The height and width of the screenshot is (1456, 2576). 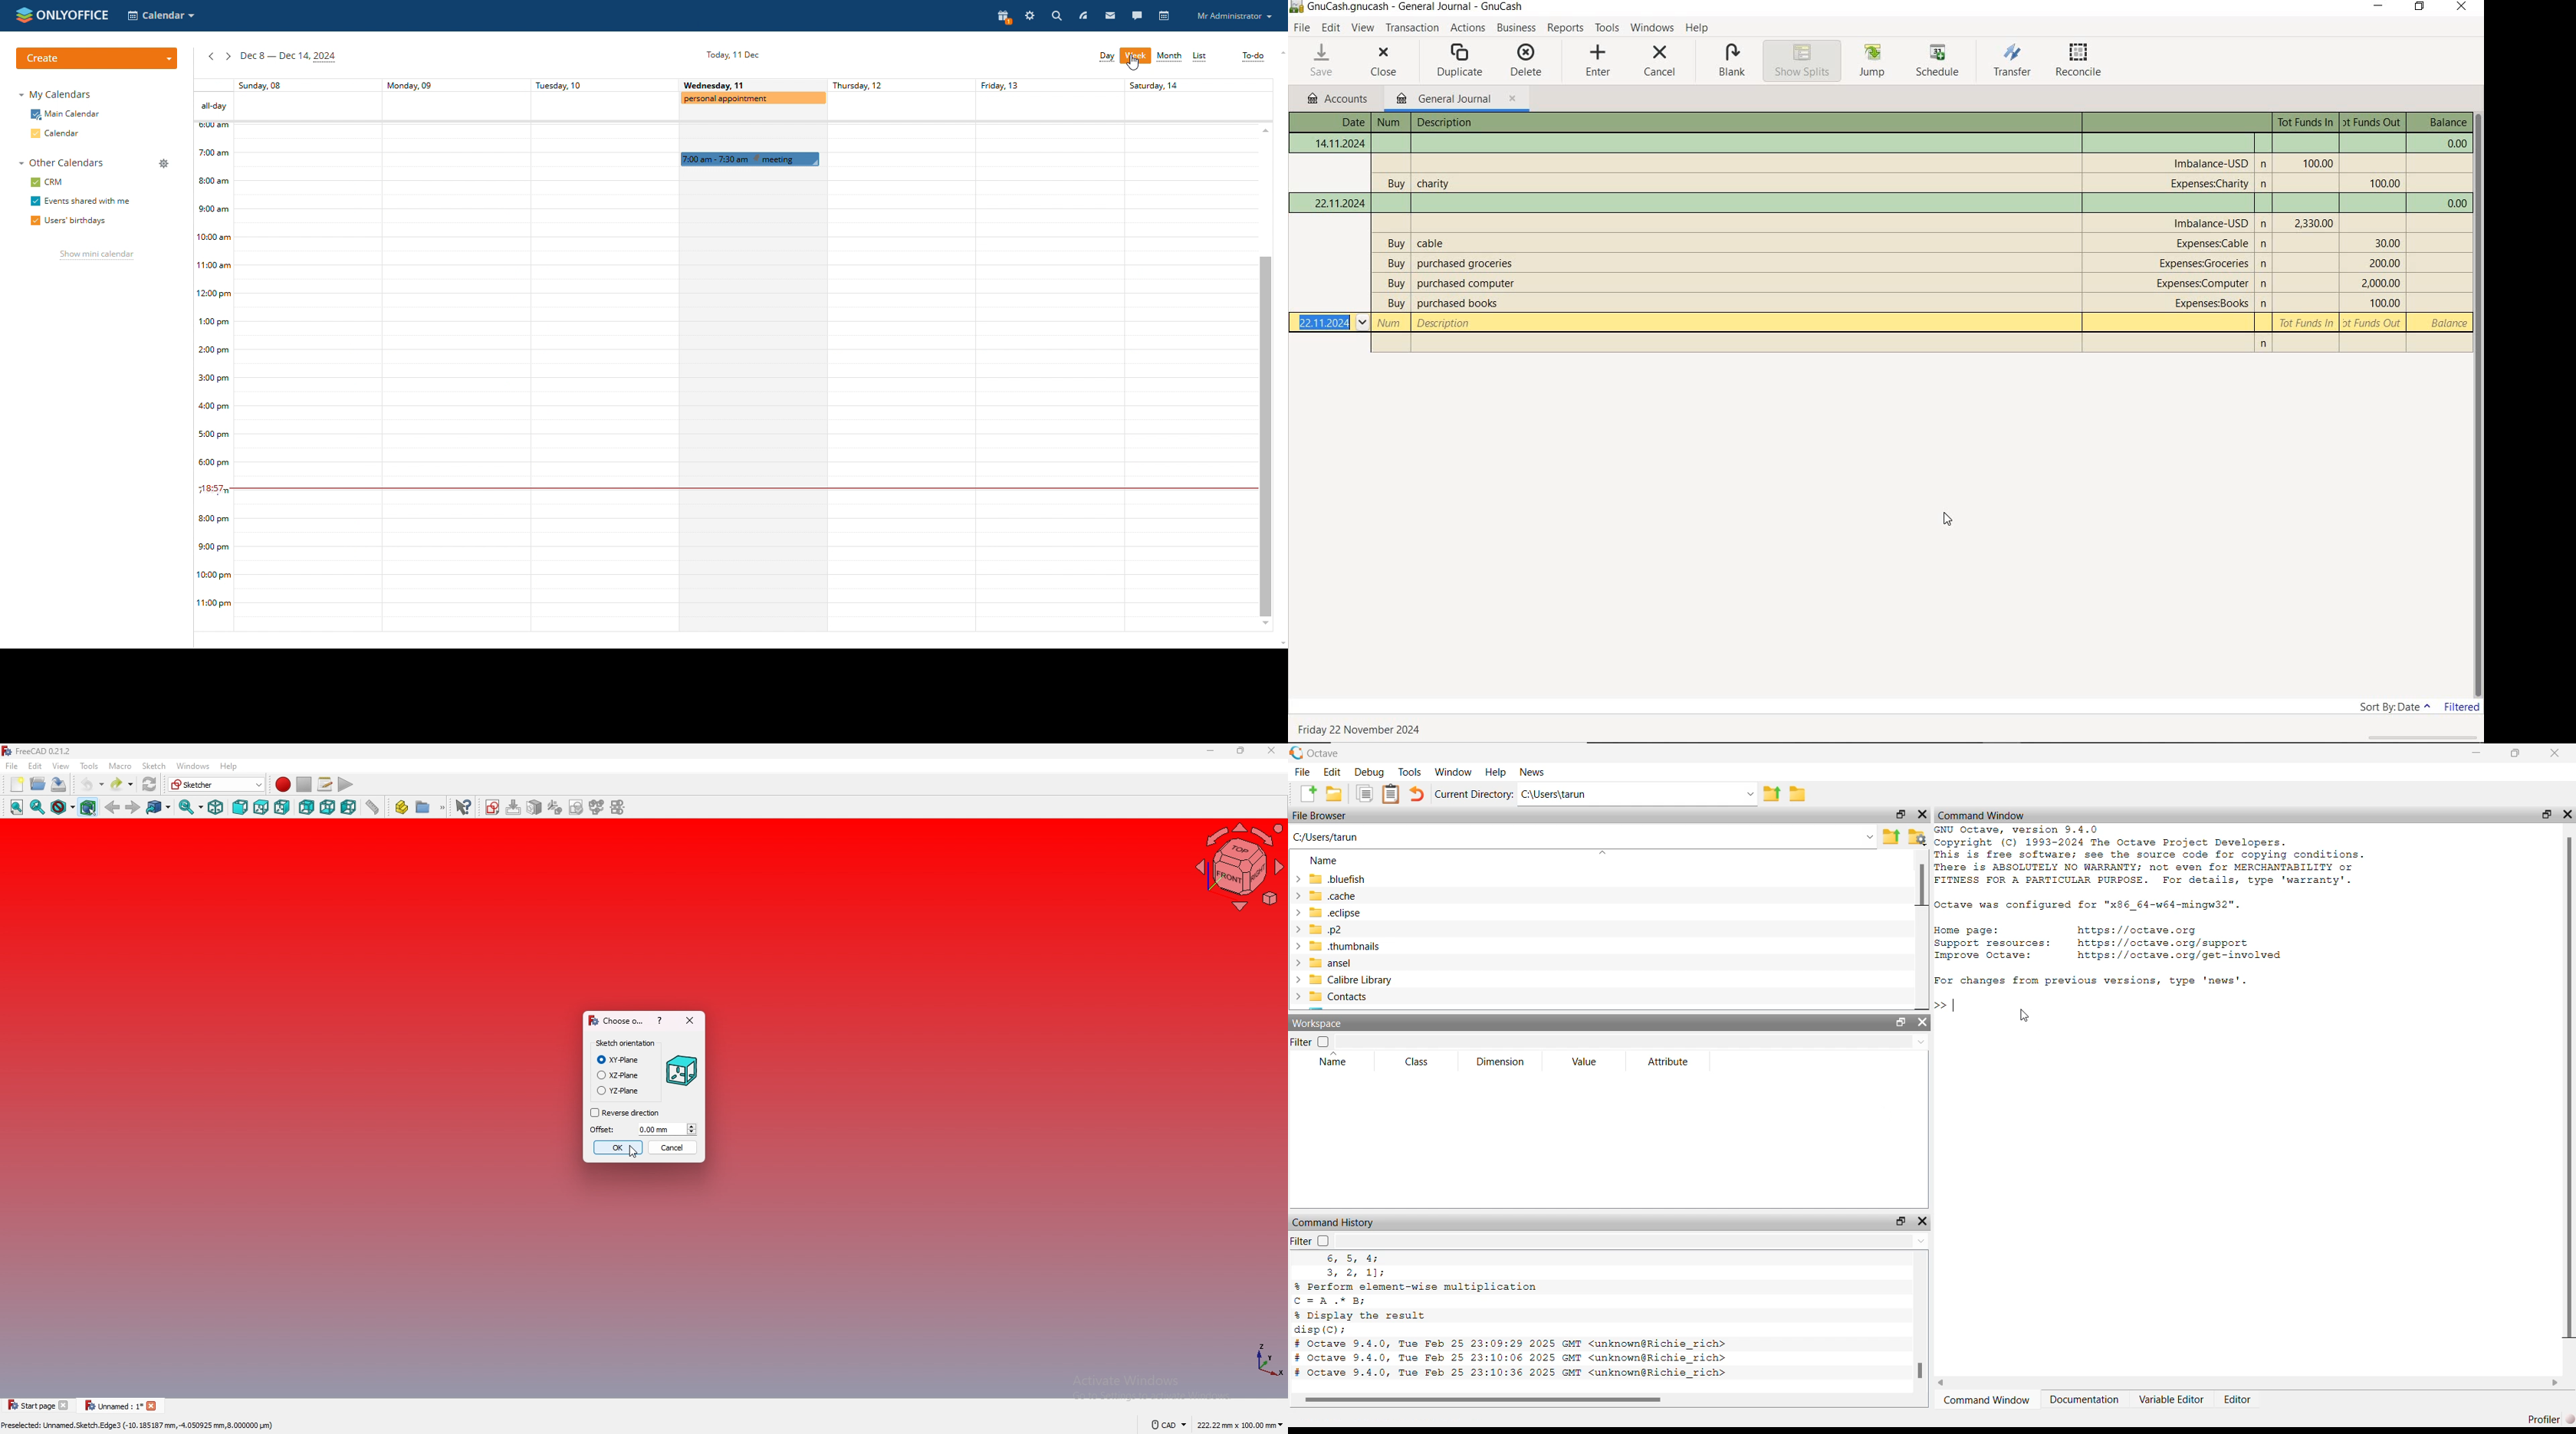 What do you see at coordinates (1470, 263) in the screenshot?
I see `description` at bounding box center [1470, 263].